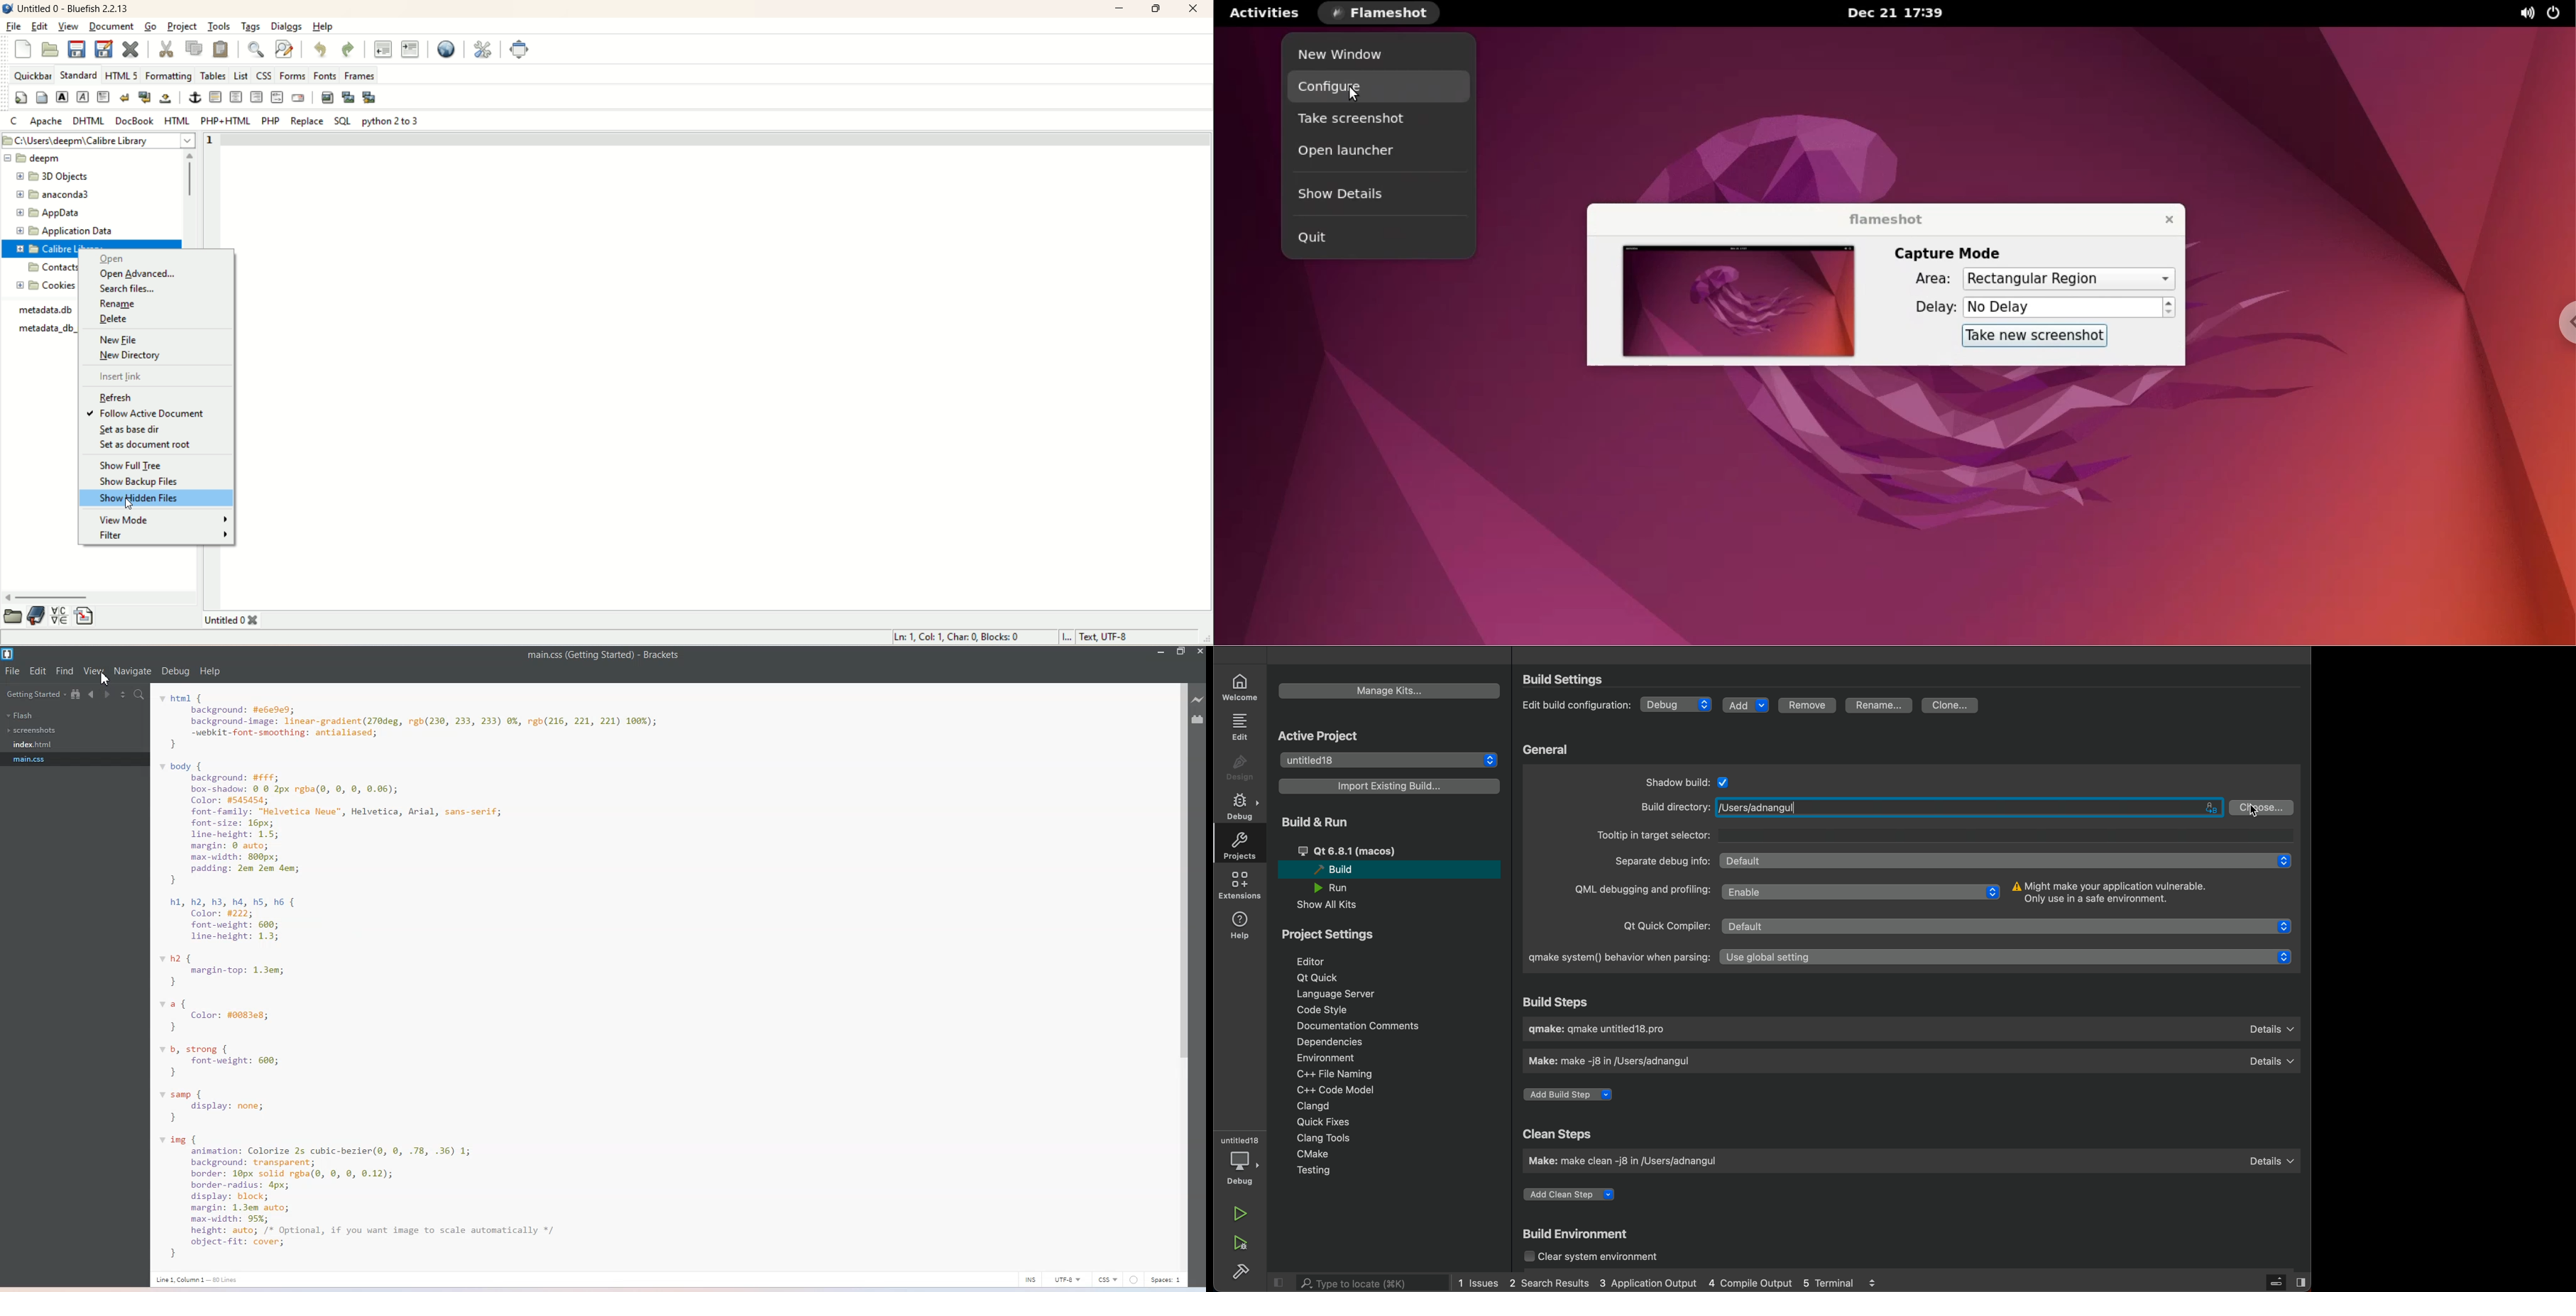 The image size is (2576, 1316). I want to click on Add , so click(1747, 704).